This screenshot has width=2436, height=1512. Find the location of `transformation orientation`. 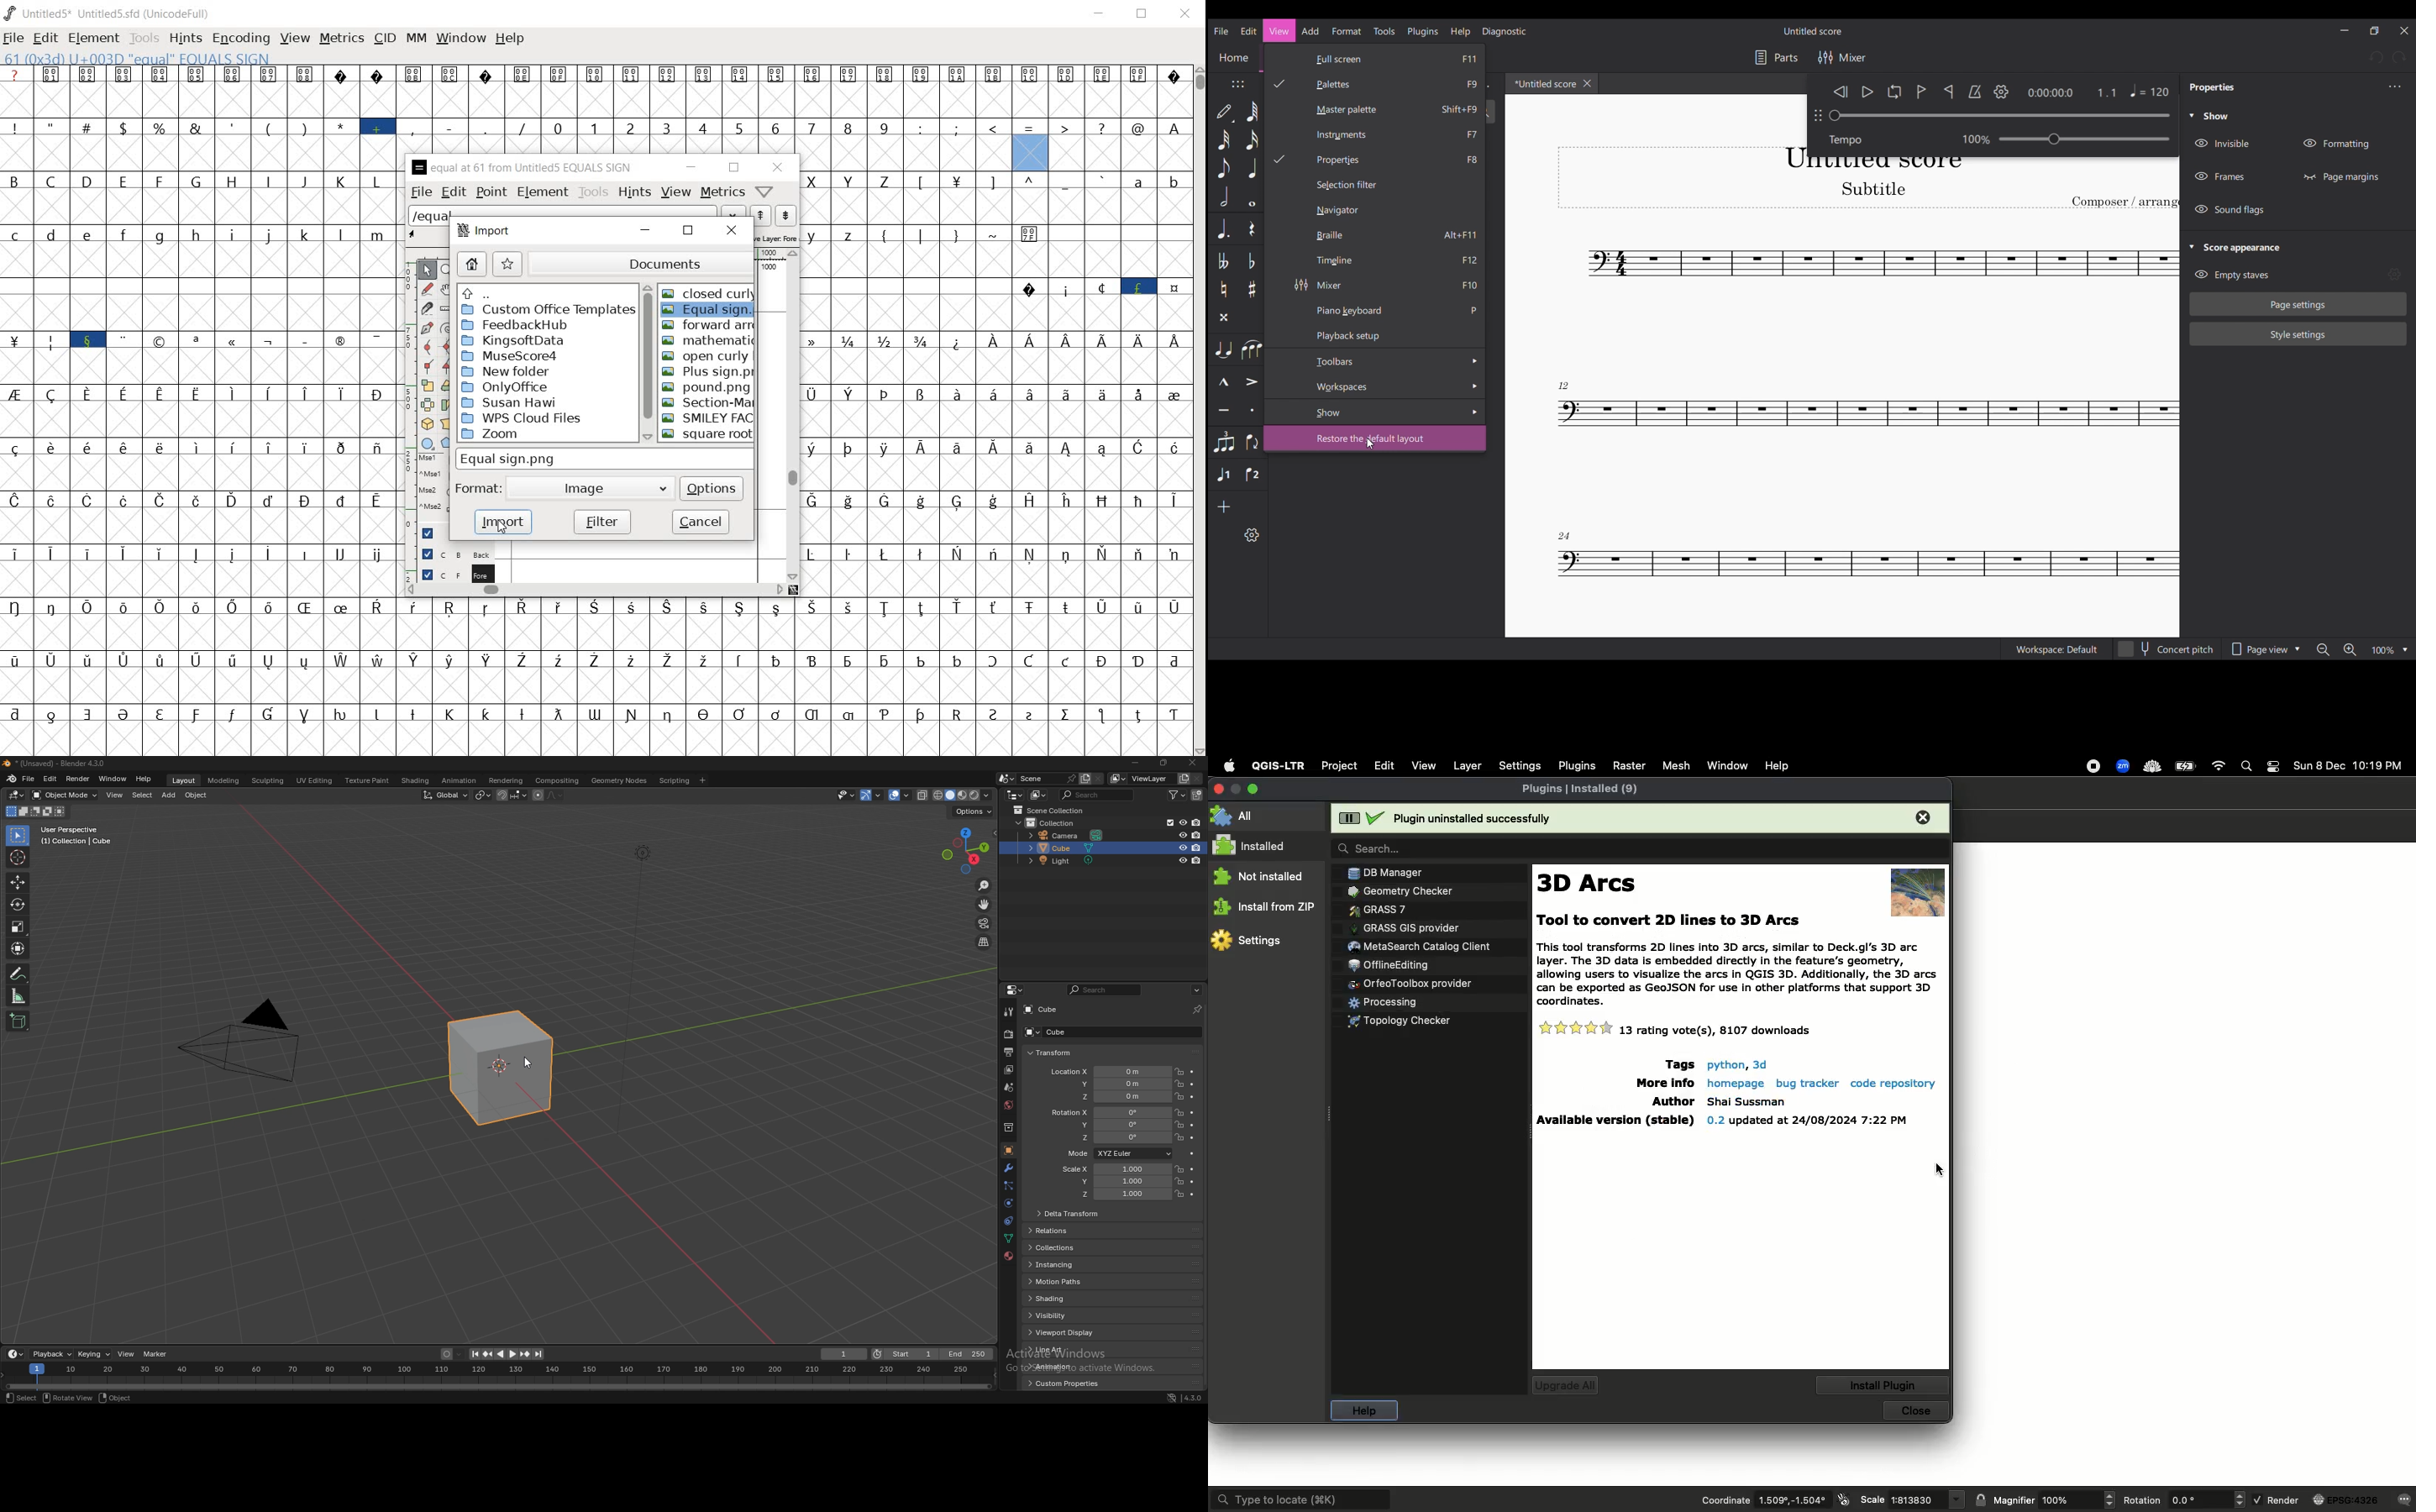

transformation orientation is located at coordinates (445, 795).